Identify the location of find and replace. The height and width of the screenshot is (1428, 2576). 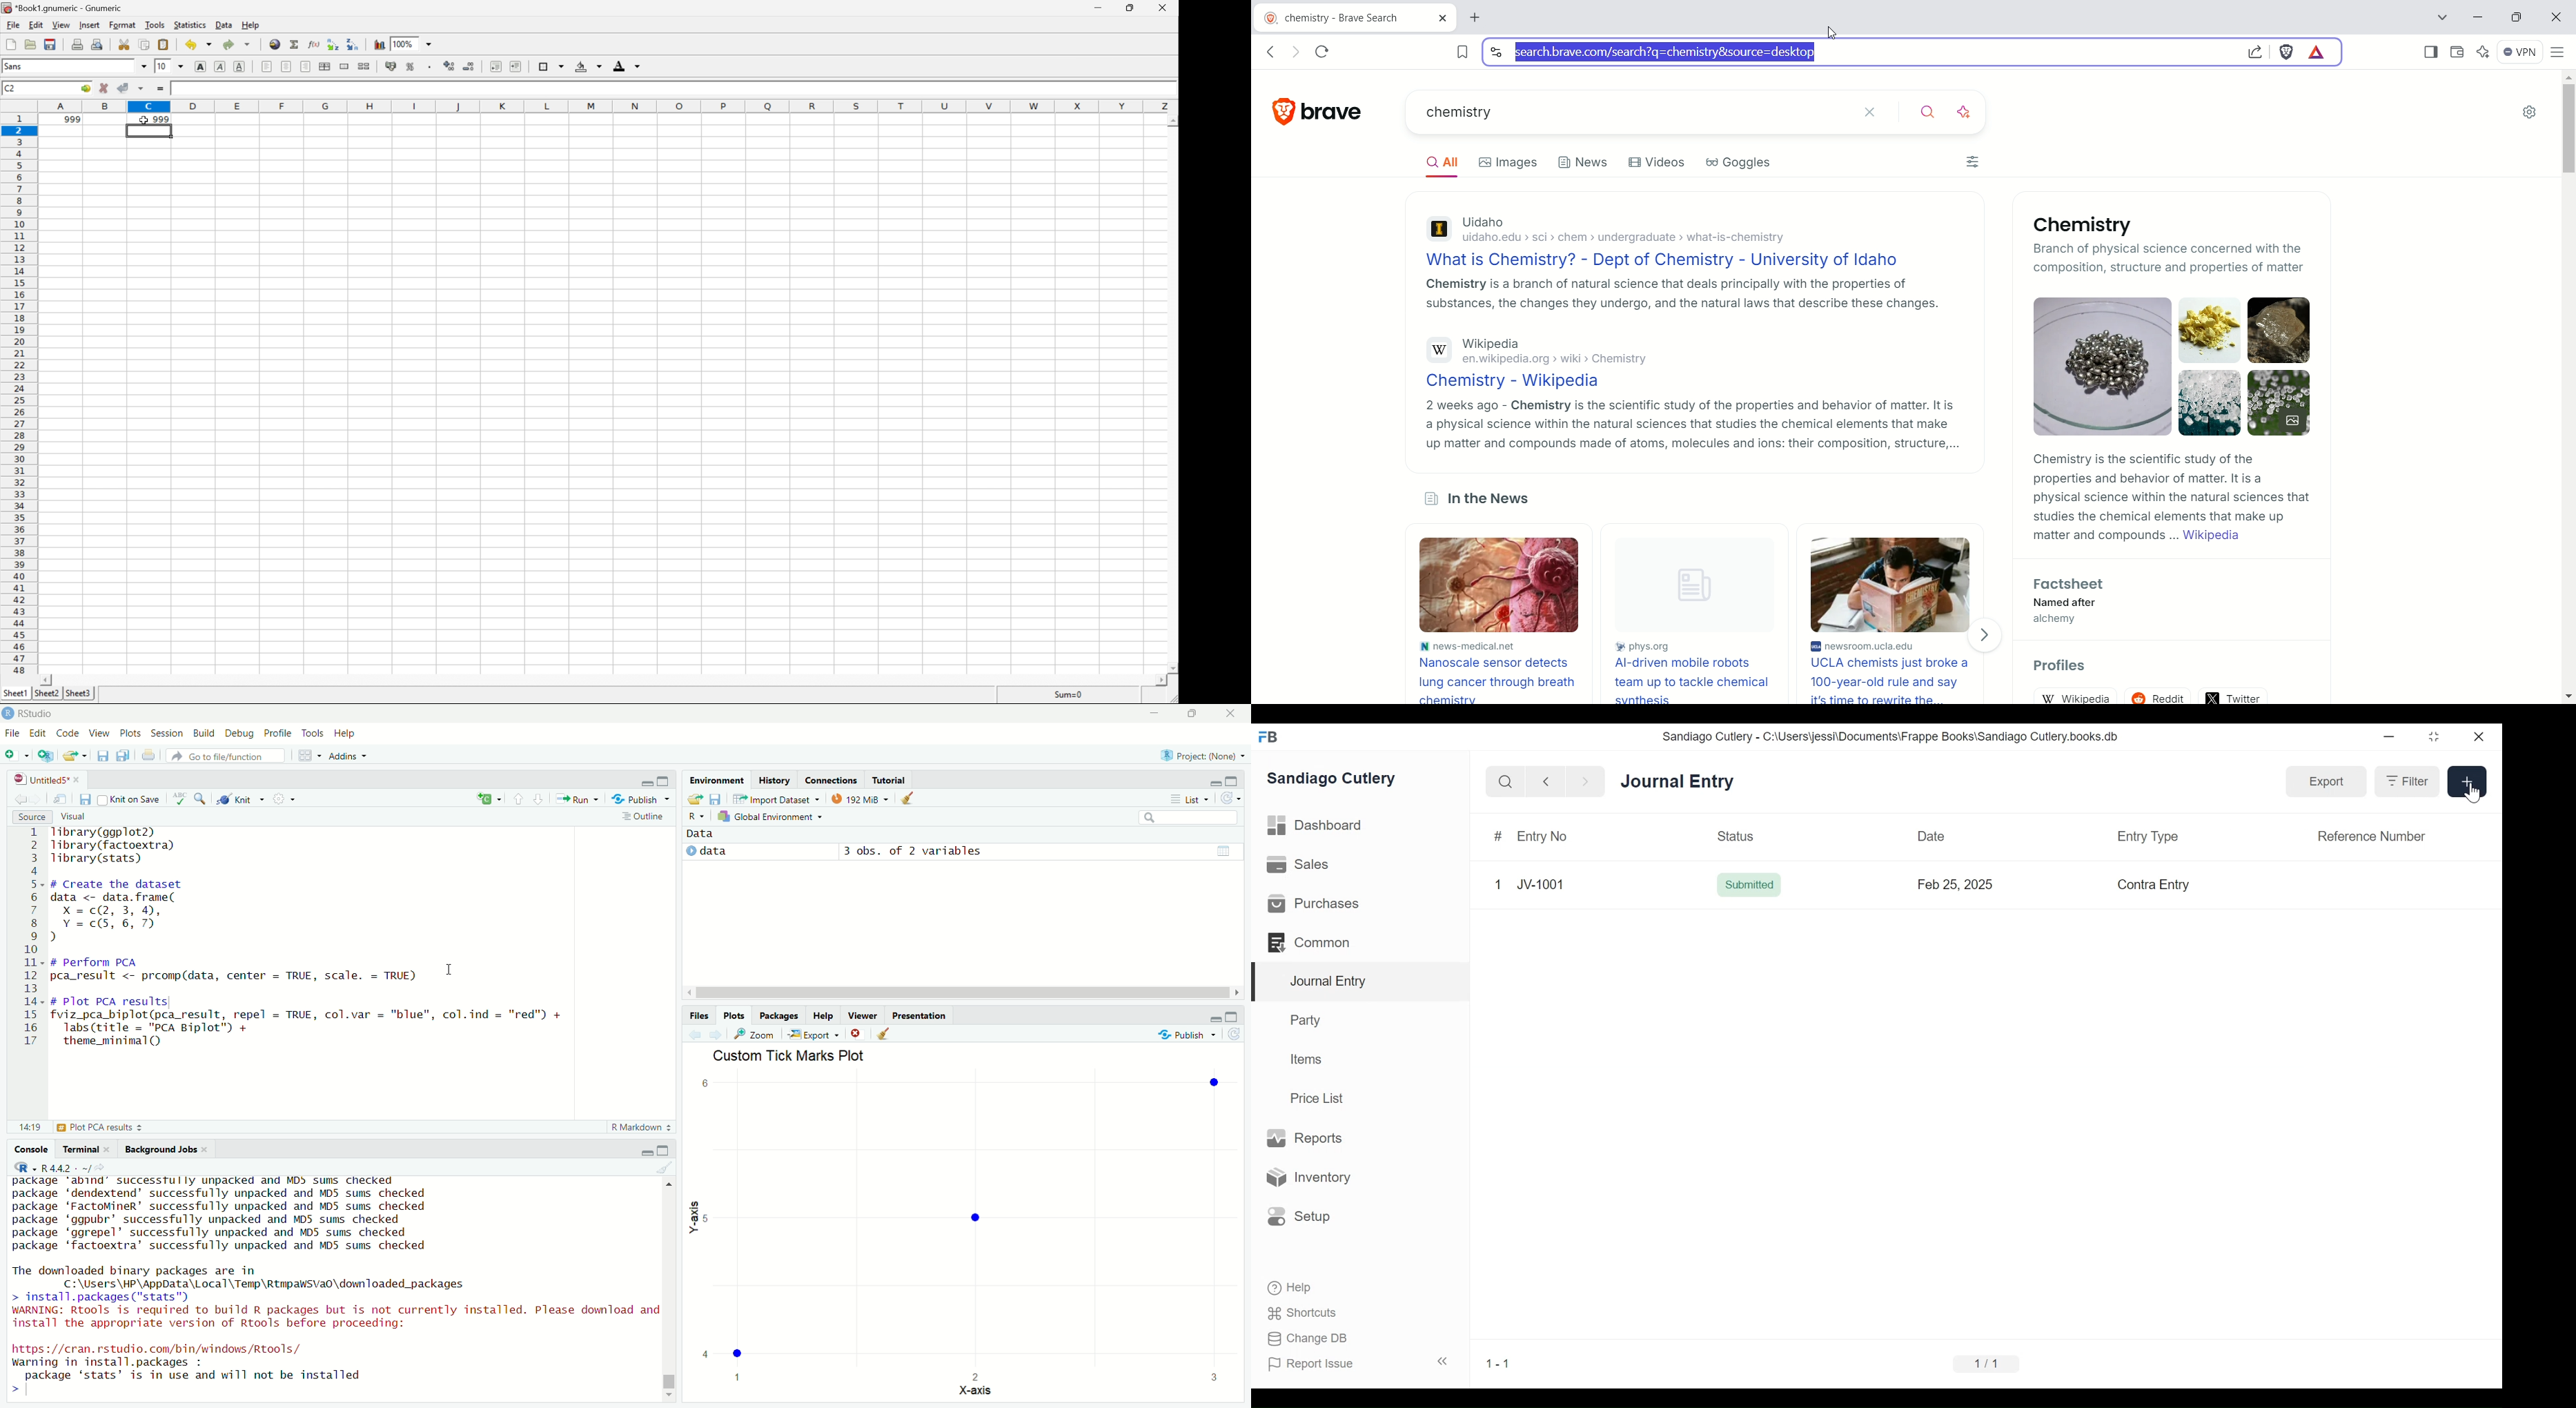
(203, 799).